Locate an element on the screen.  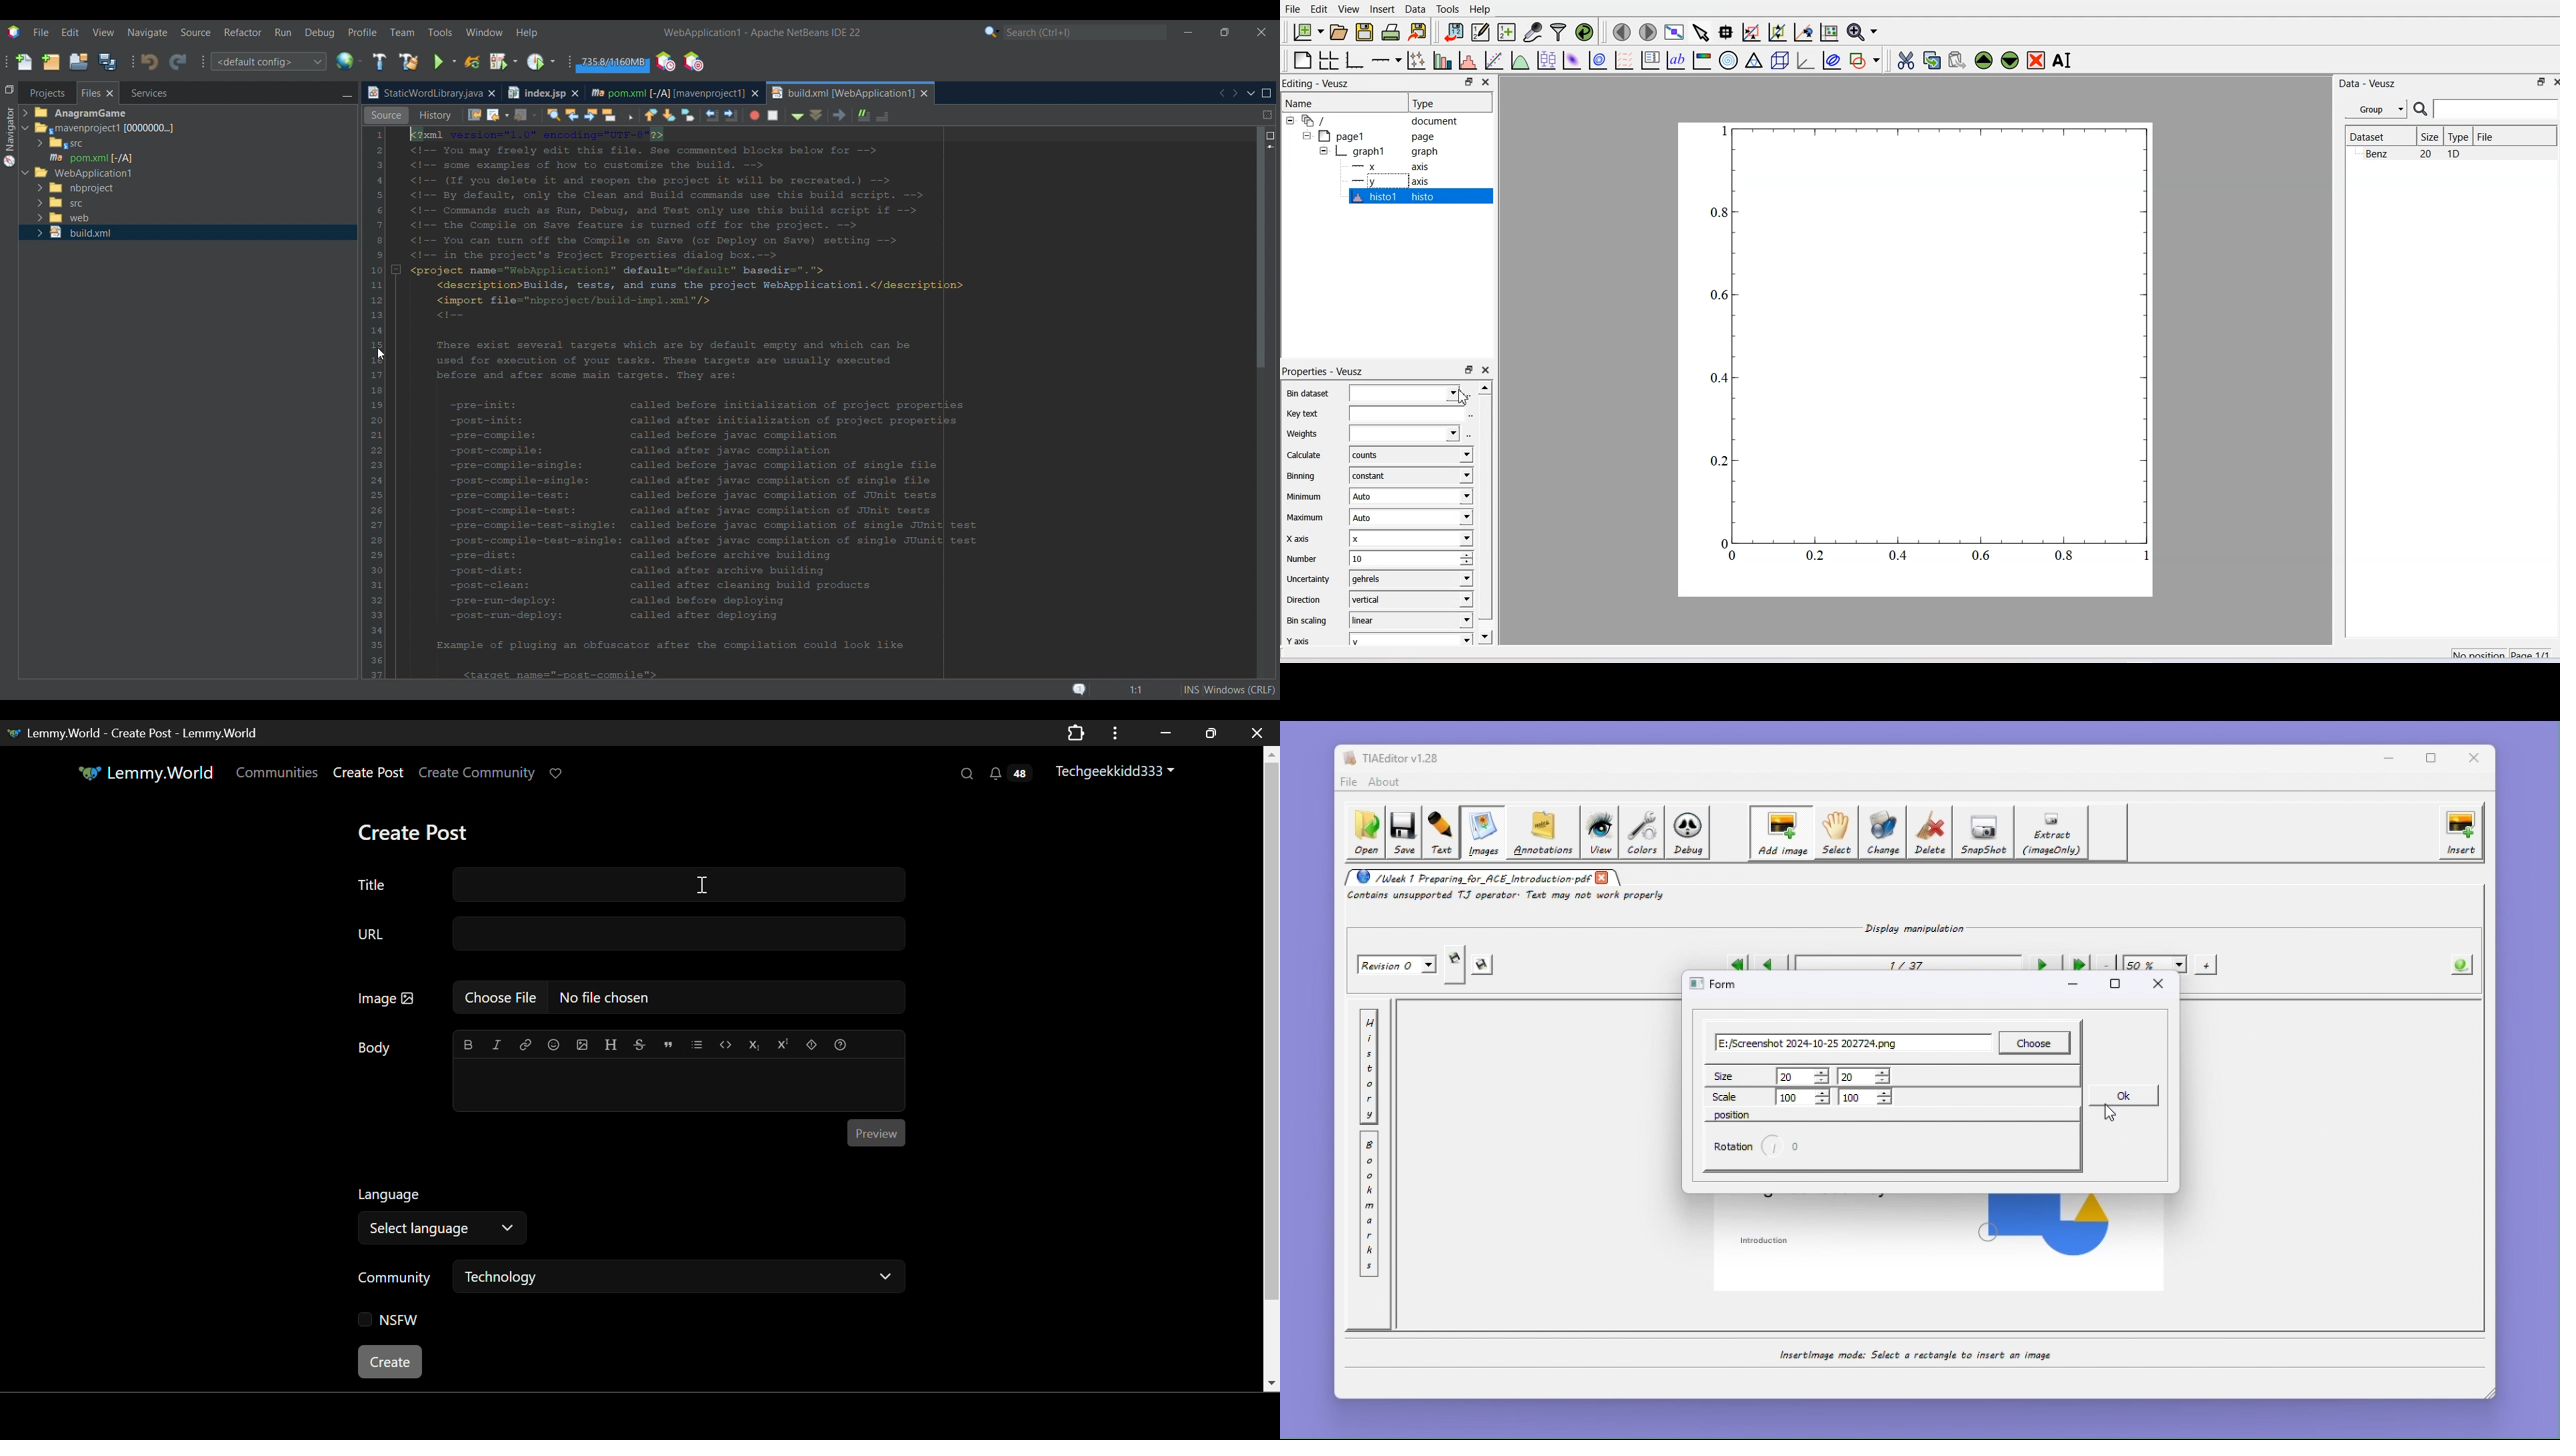
Profile menu is located at coordinates (363, 32).